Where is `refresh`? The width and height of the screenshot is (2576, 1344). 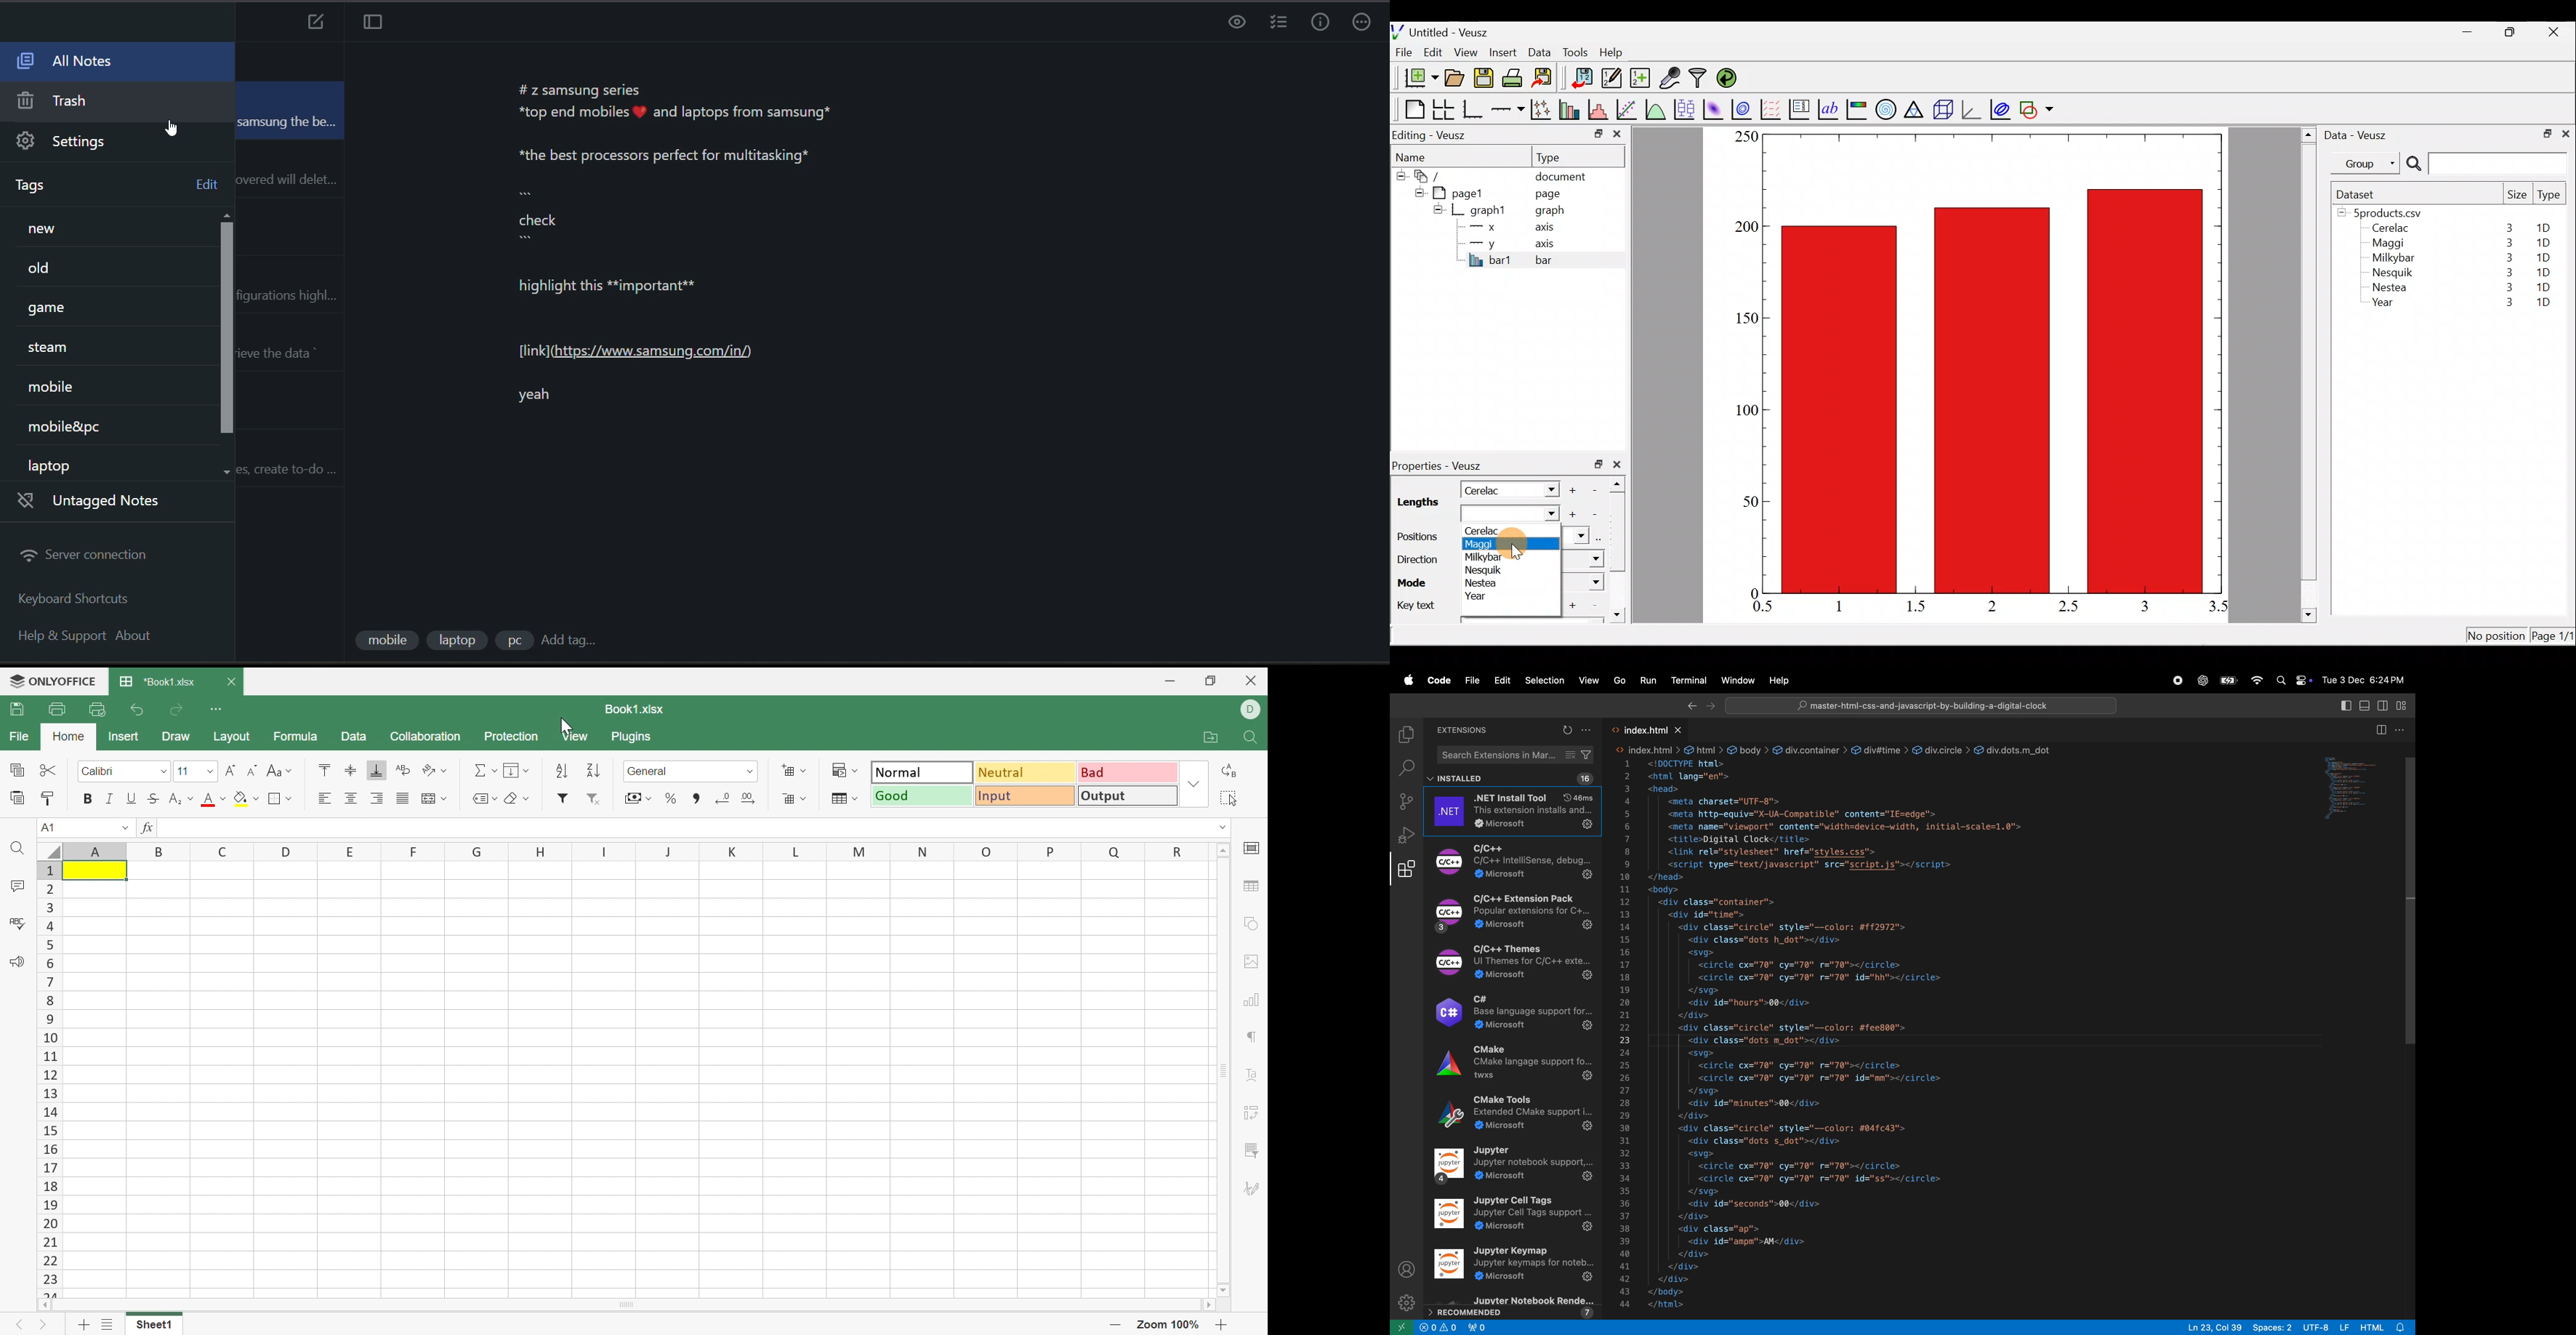
refresh is located at coordinates (1565, 729).